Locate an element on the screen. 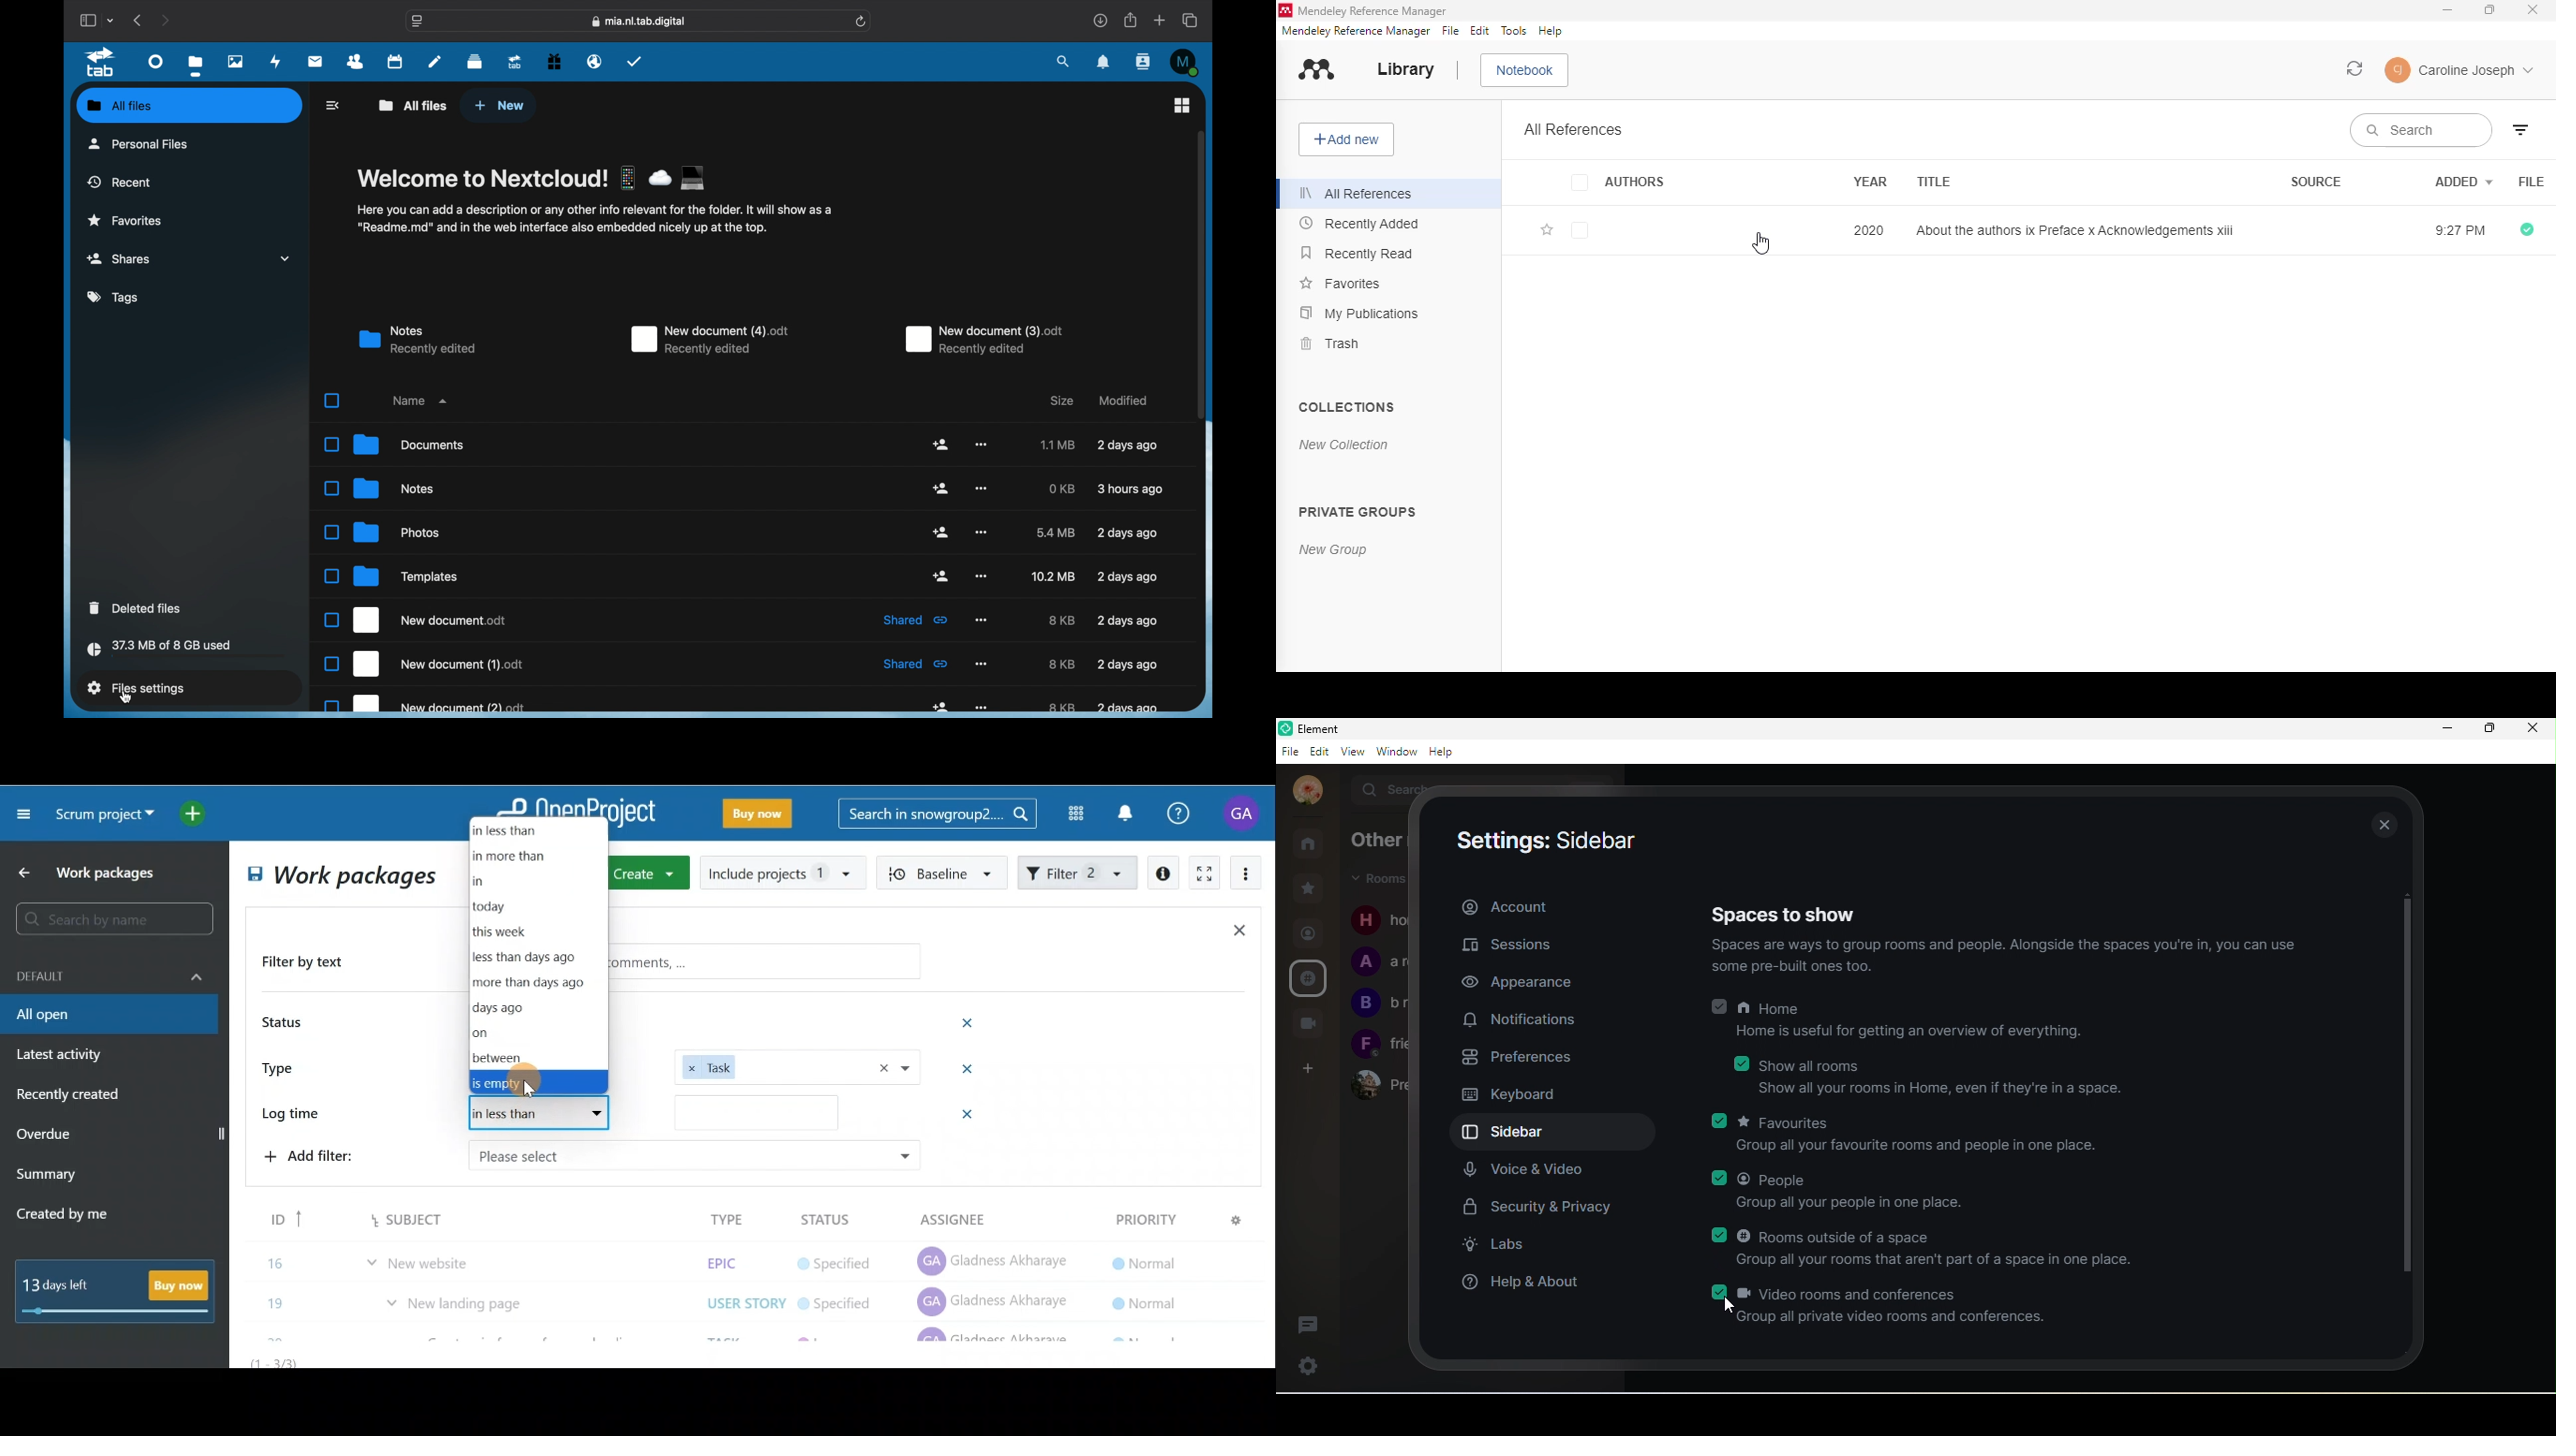  sidebar is located at coordinates (1557, 1133).